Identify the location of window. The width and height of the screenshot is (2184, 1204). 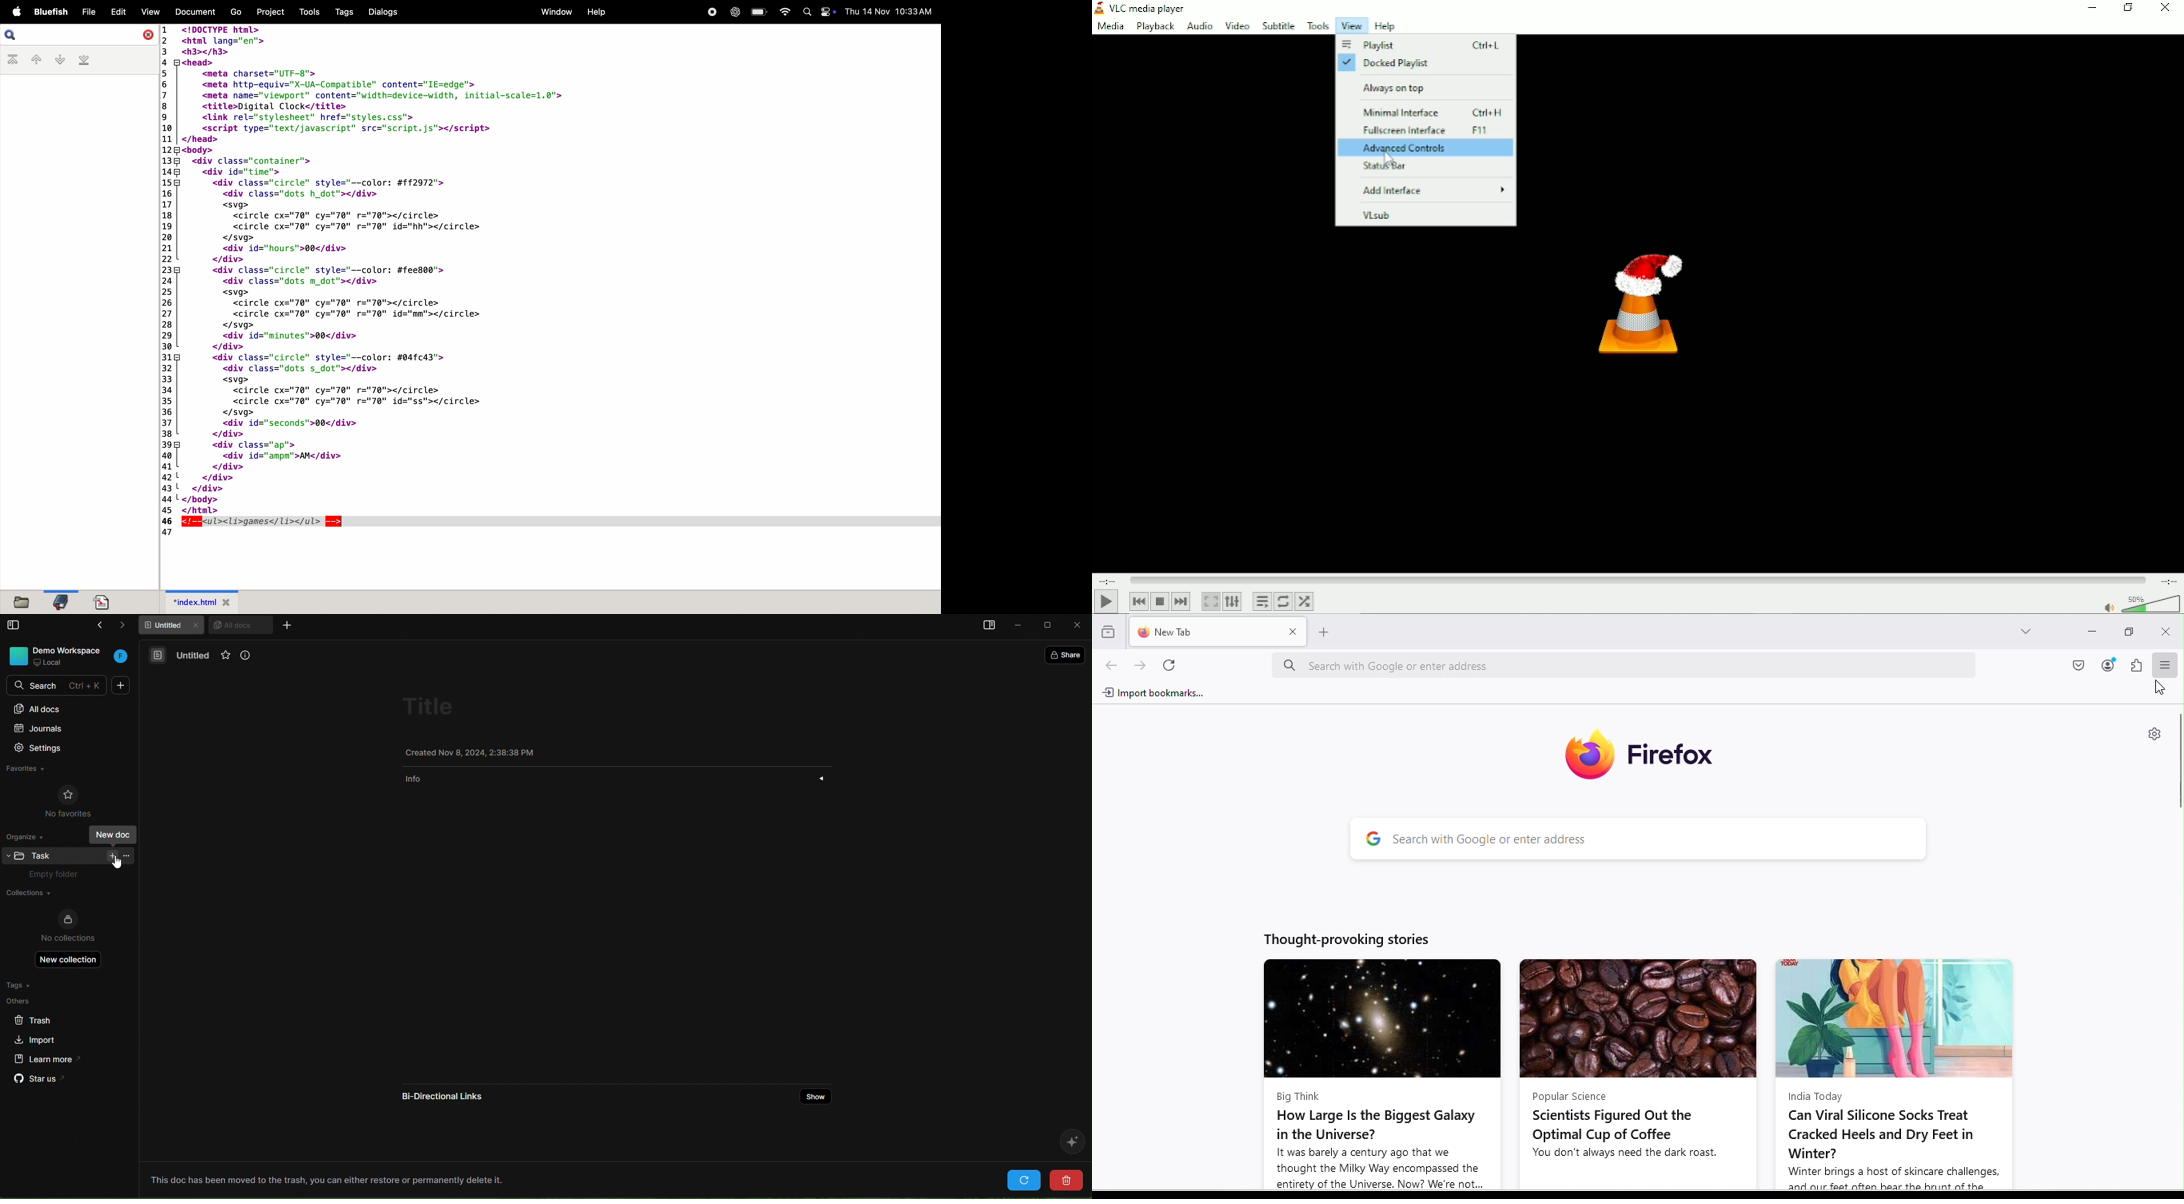
(555, 12).